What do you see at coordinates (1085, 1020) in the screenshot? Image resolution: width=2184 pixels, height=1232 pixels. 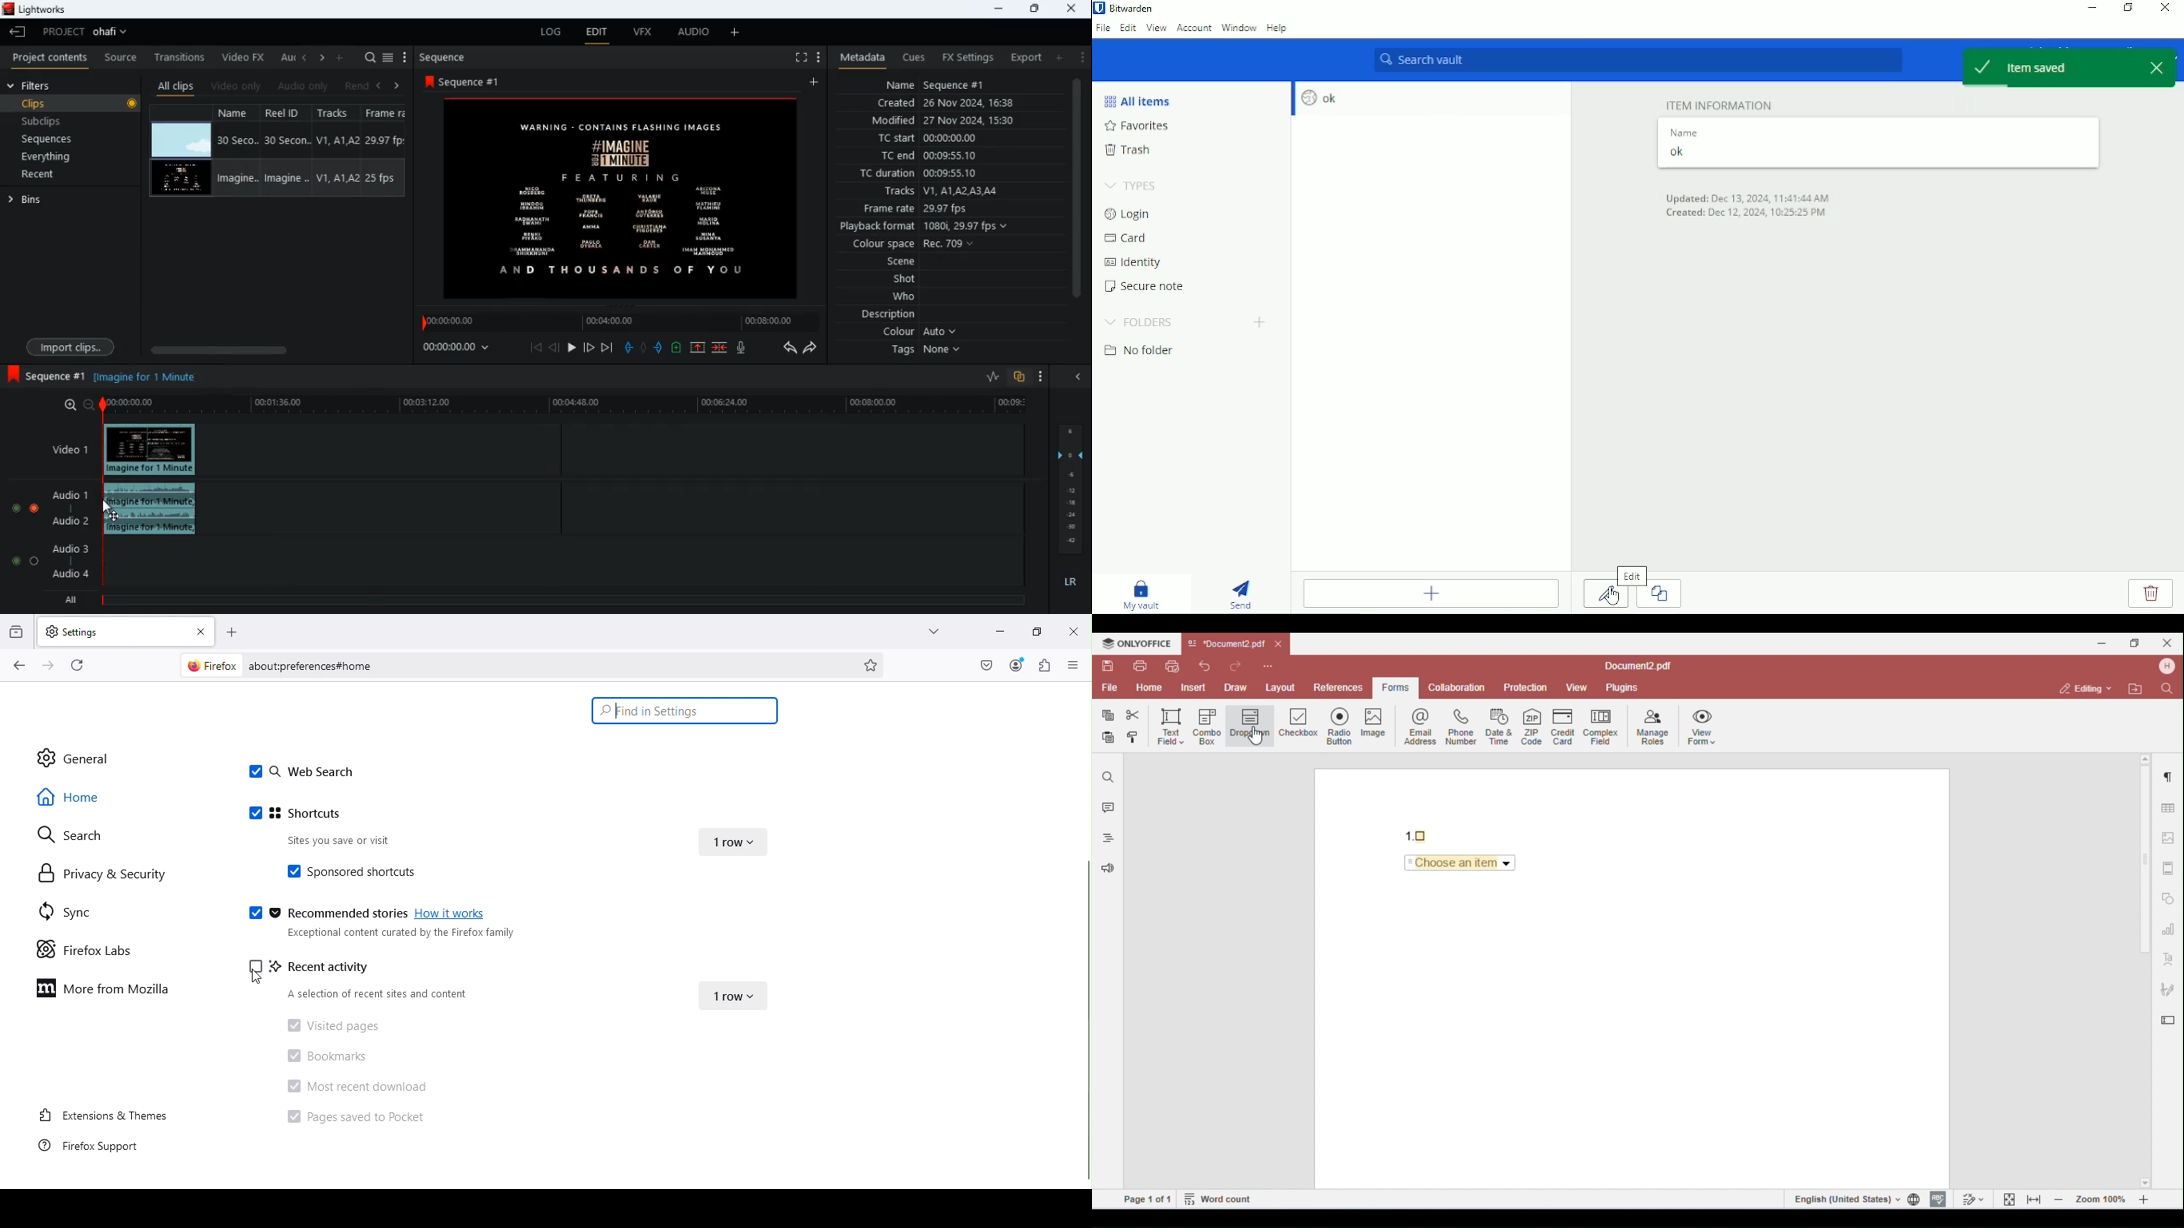 I see `Scroll bar` at bounding box center [1085, 1020].